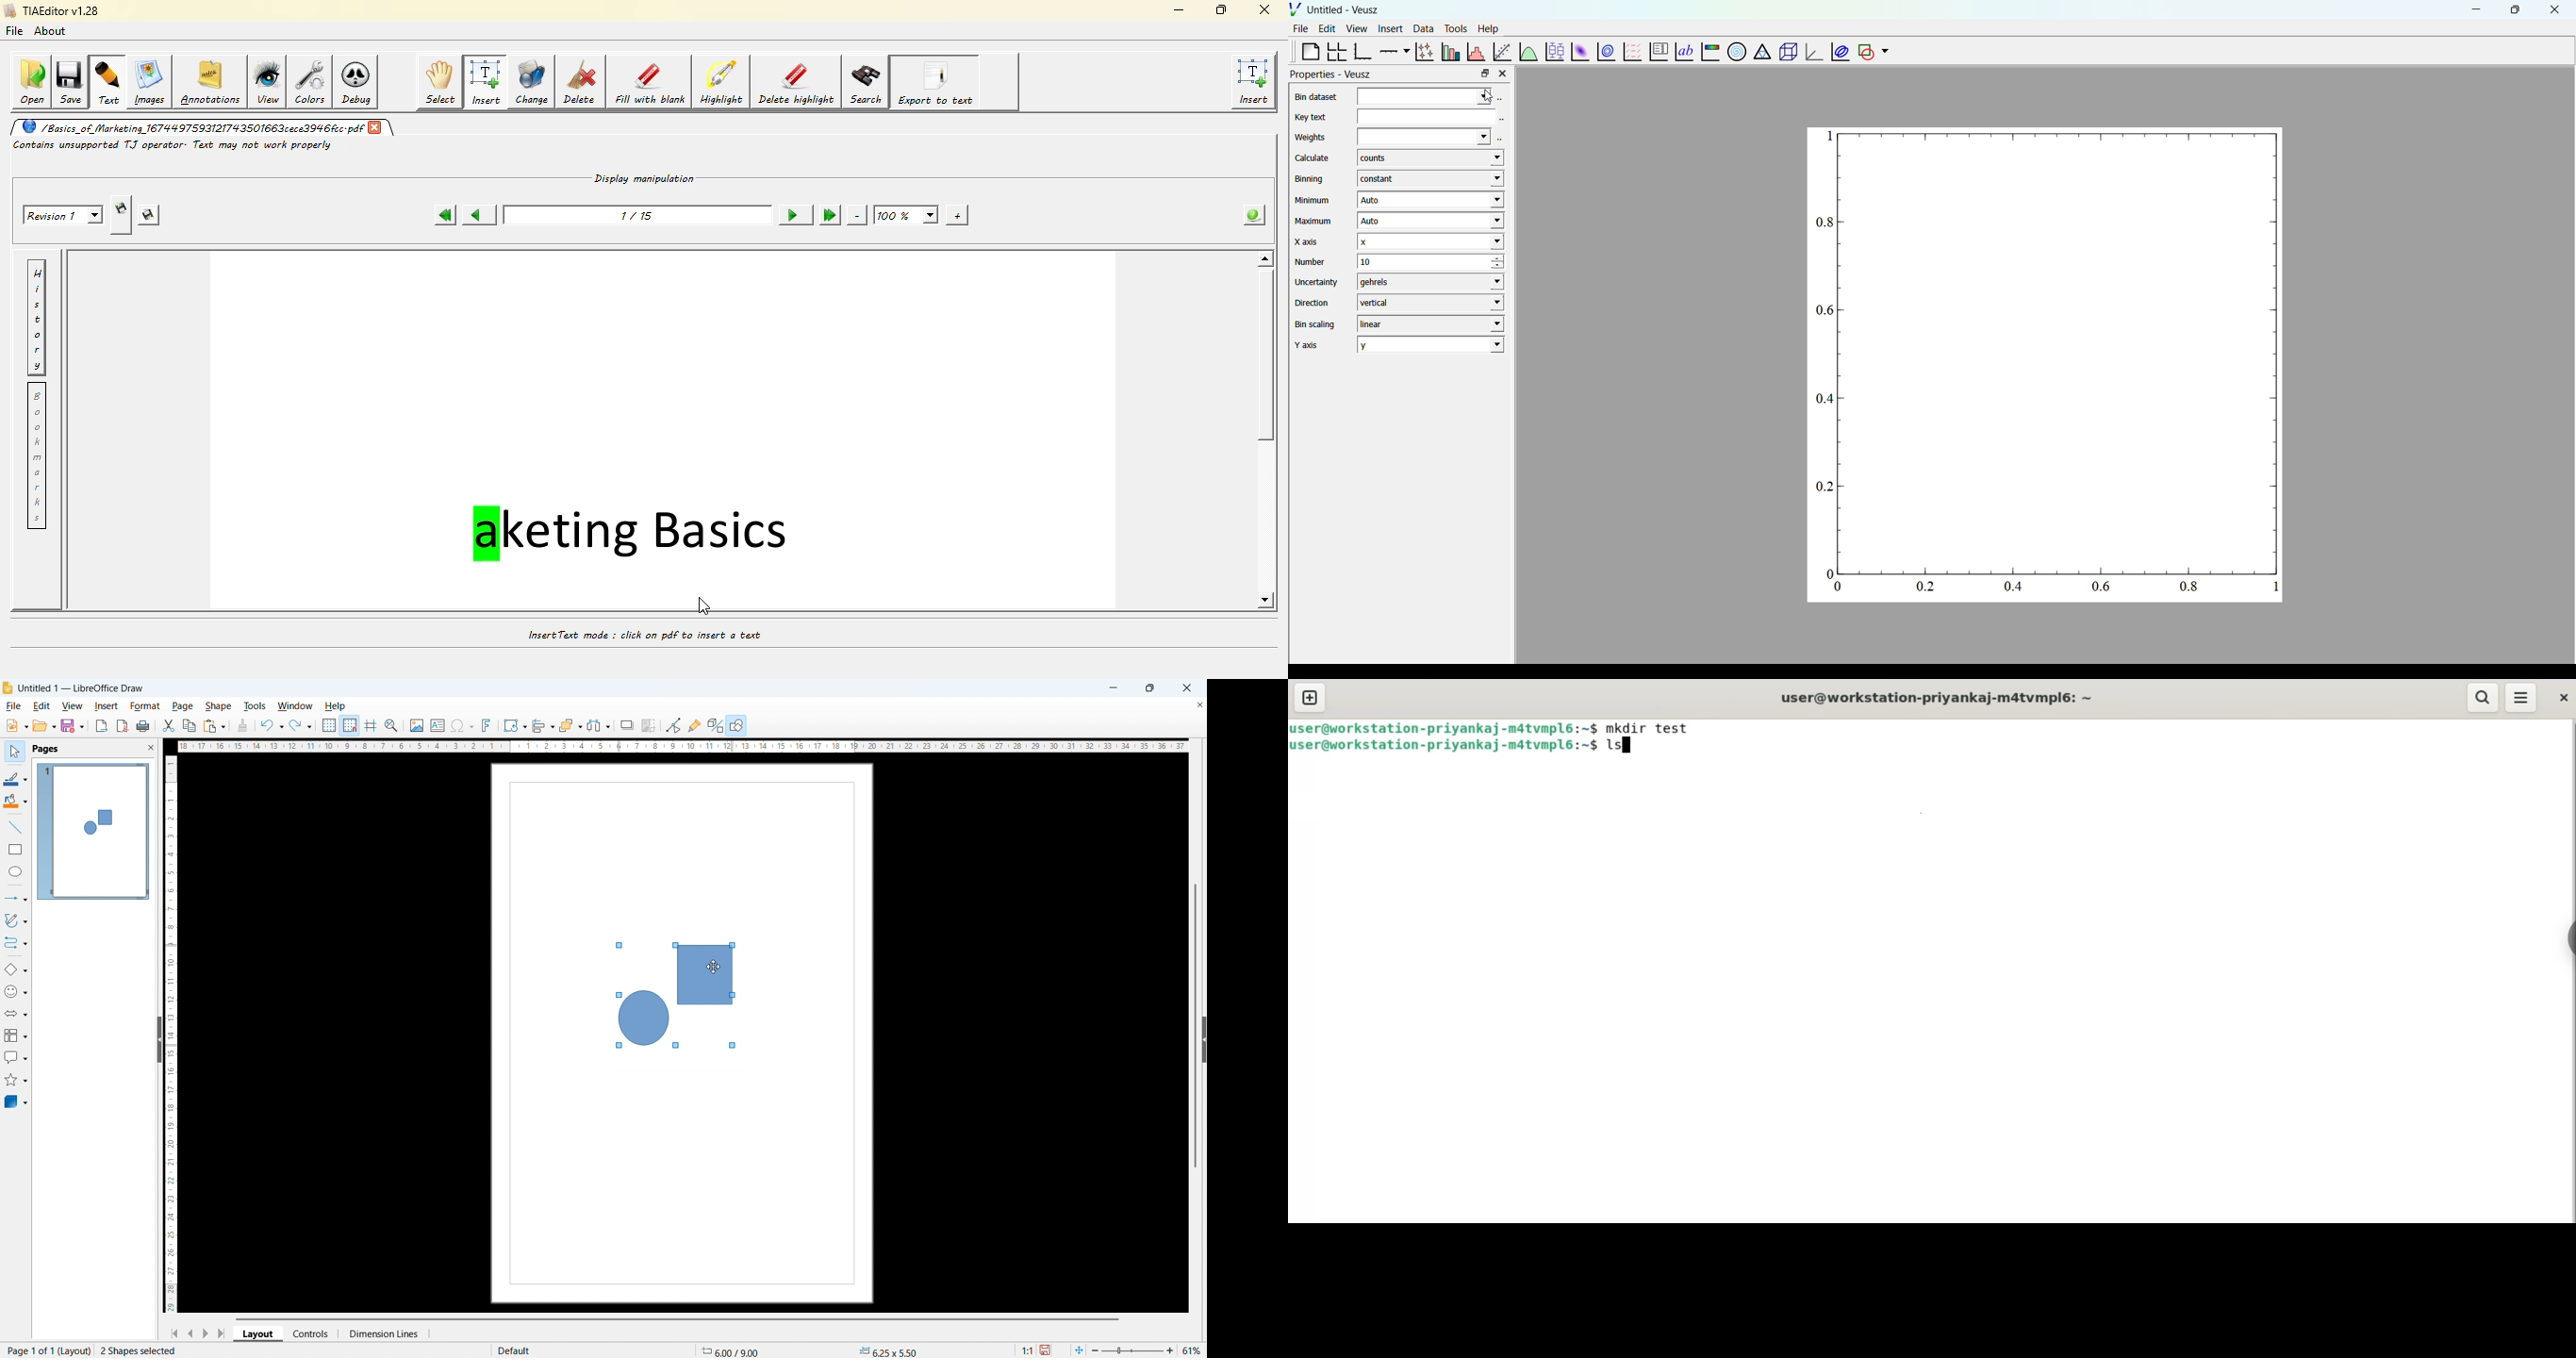 This screenshot has width=2576, height=1372. What do you see at coordinates (382, 1334) in the screenshot?
I see `dimension lines` at bounding box center [382, 1334].